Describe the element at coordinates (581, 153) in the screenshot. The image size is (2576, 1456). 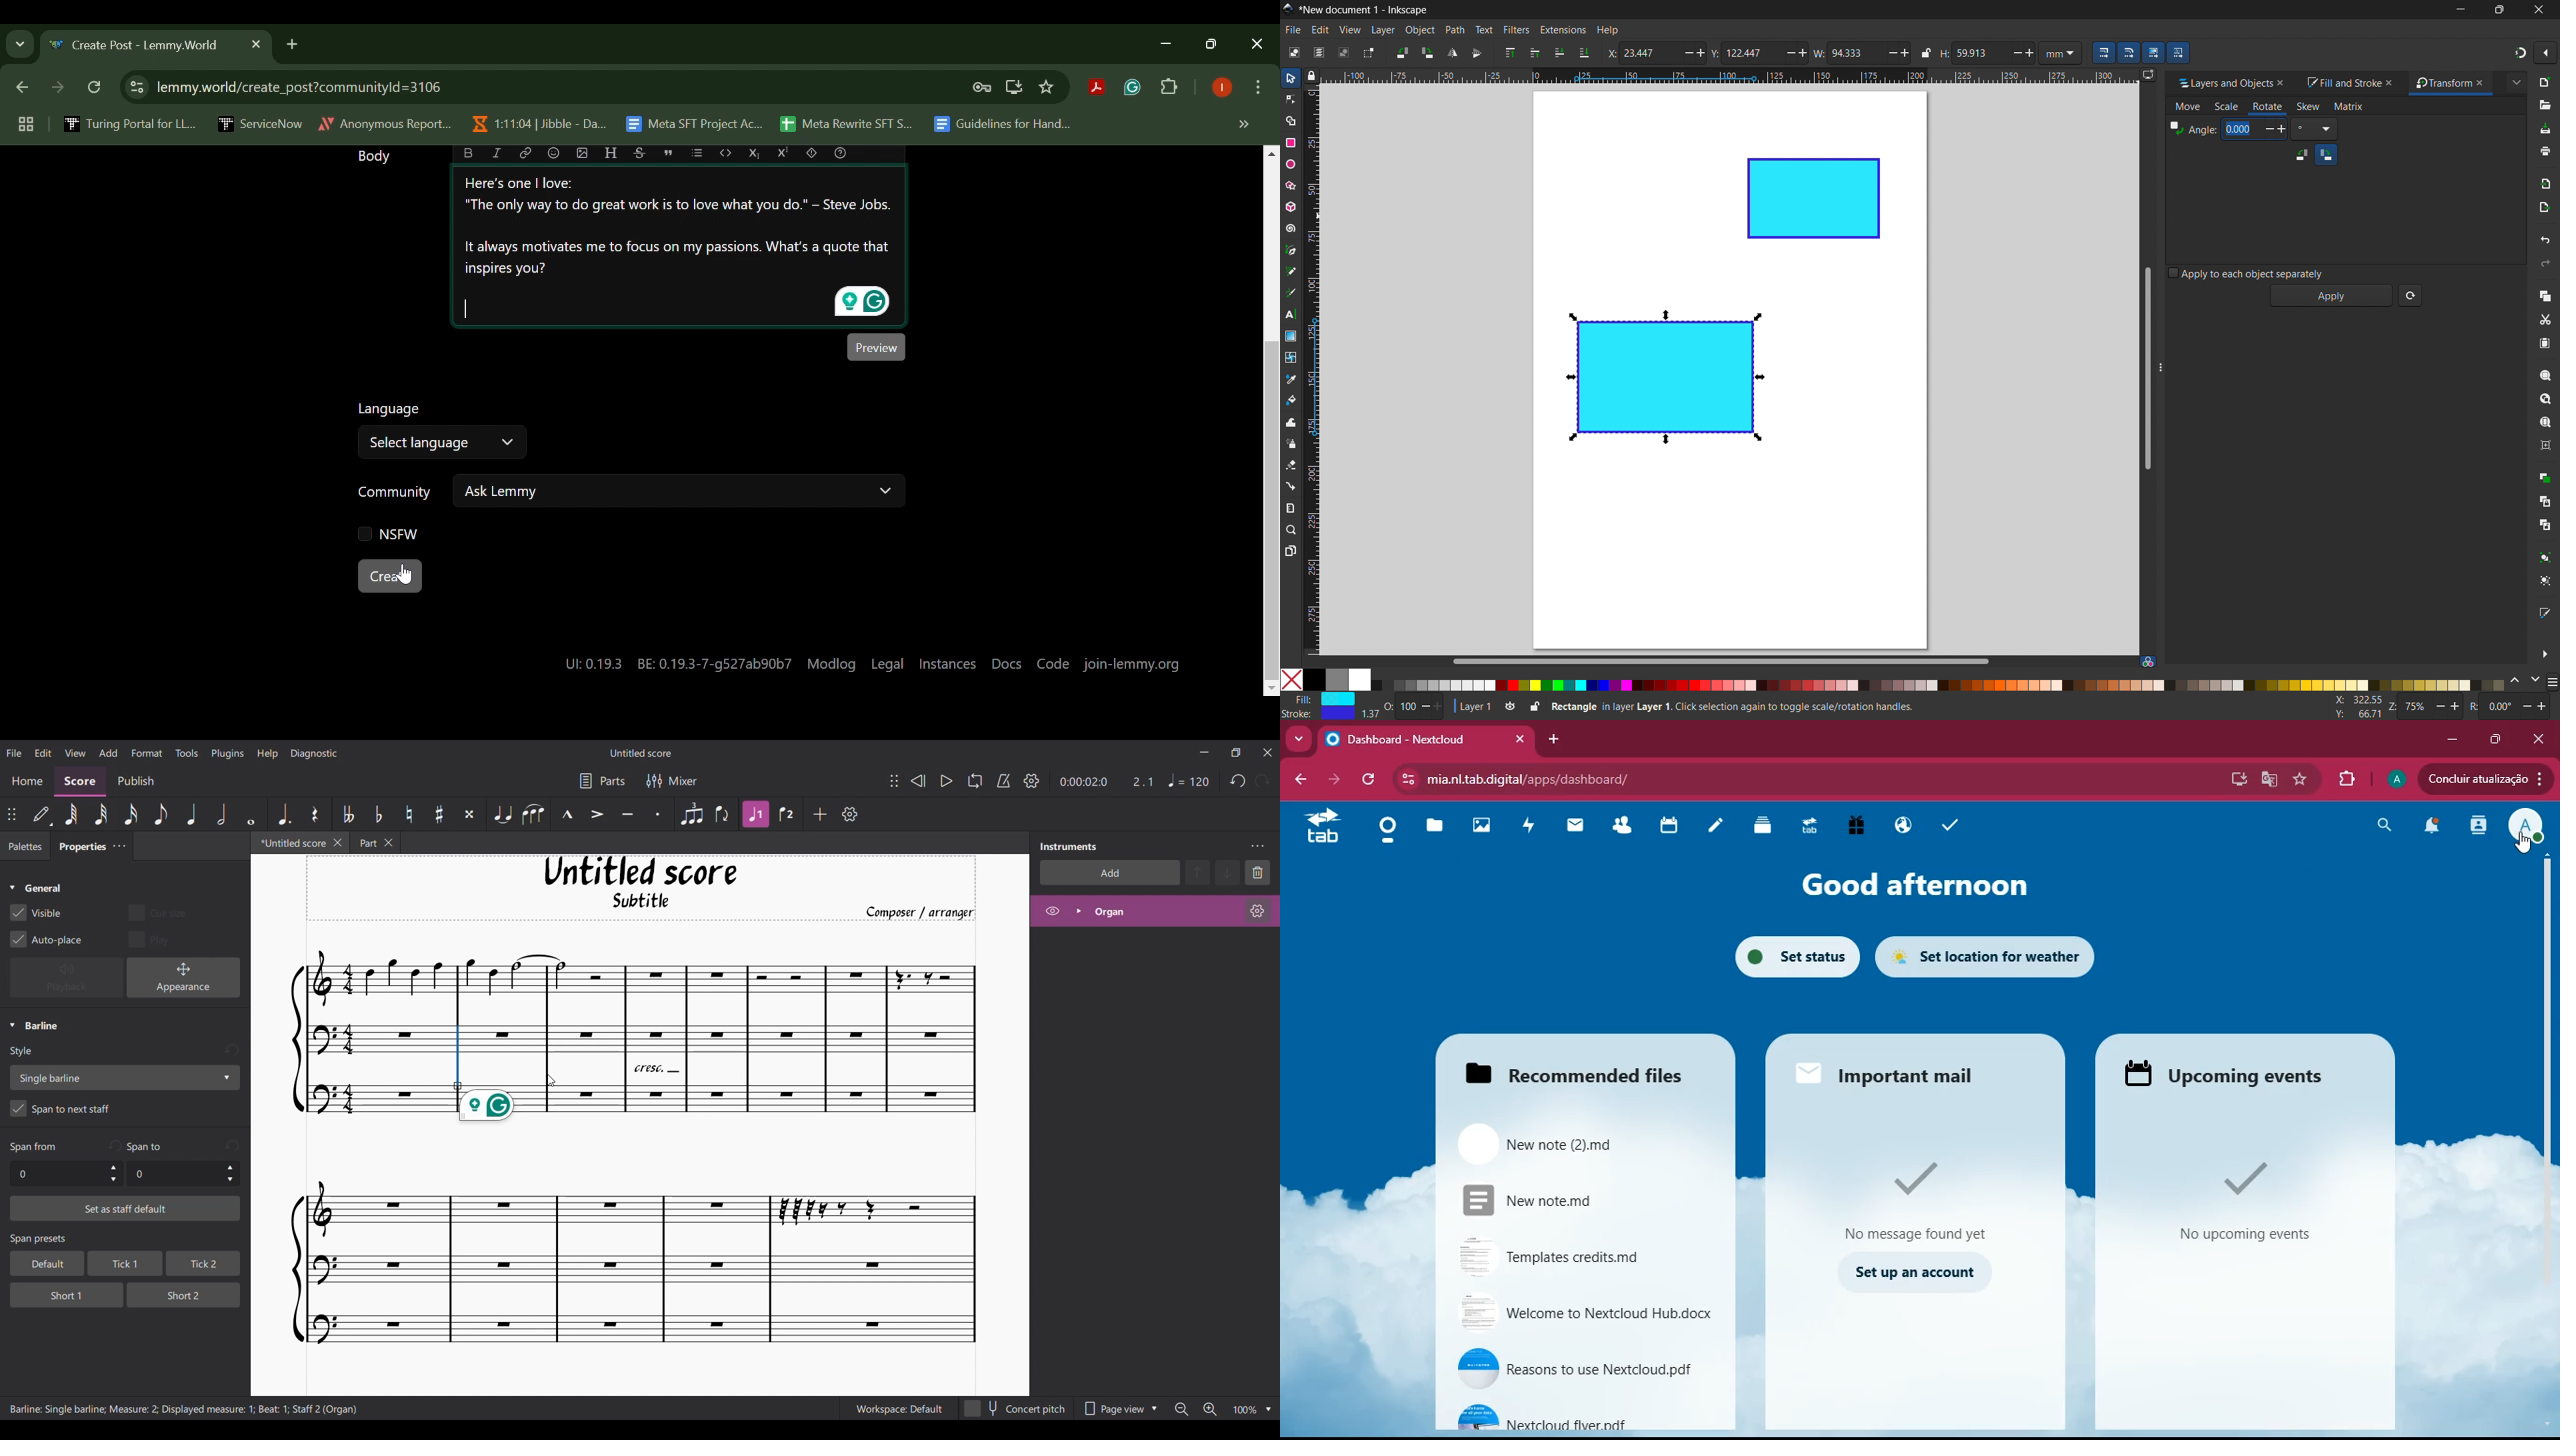
I see `upload image` at that location.